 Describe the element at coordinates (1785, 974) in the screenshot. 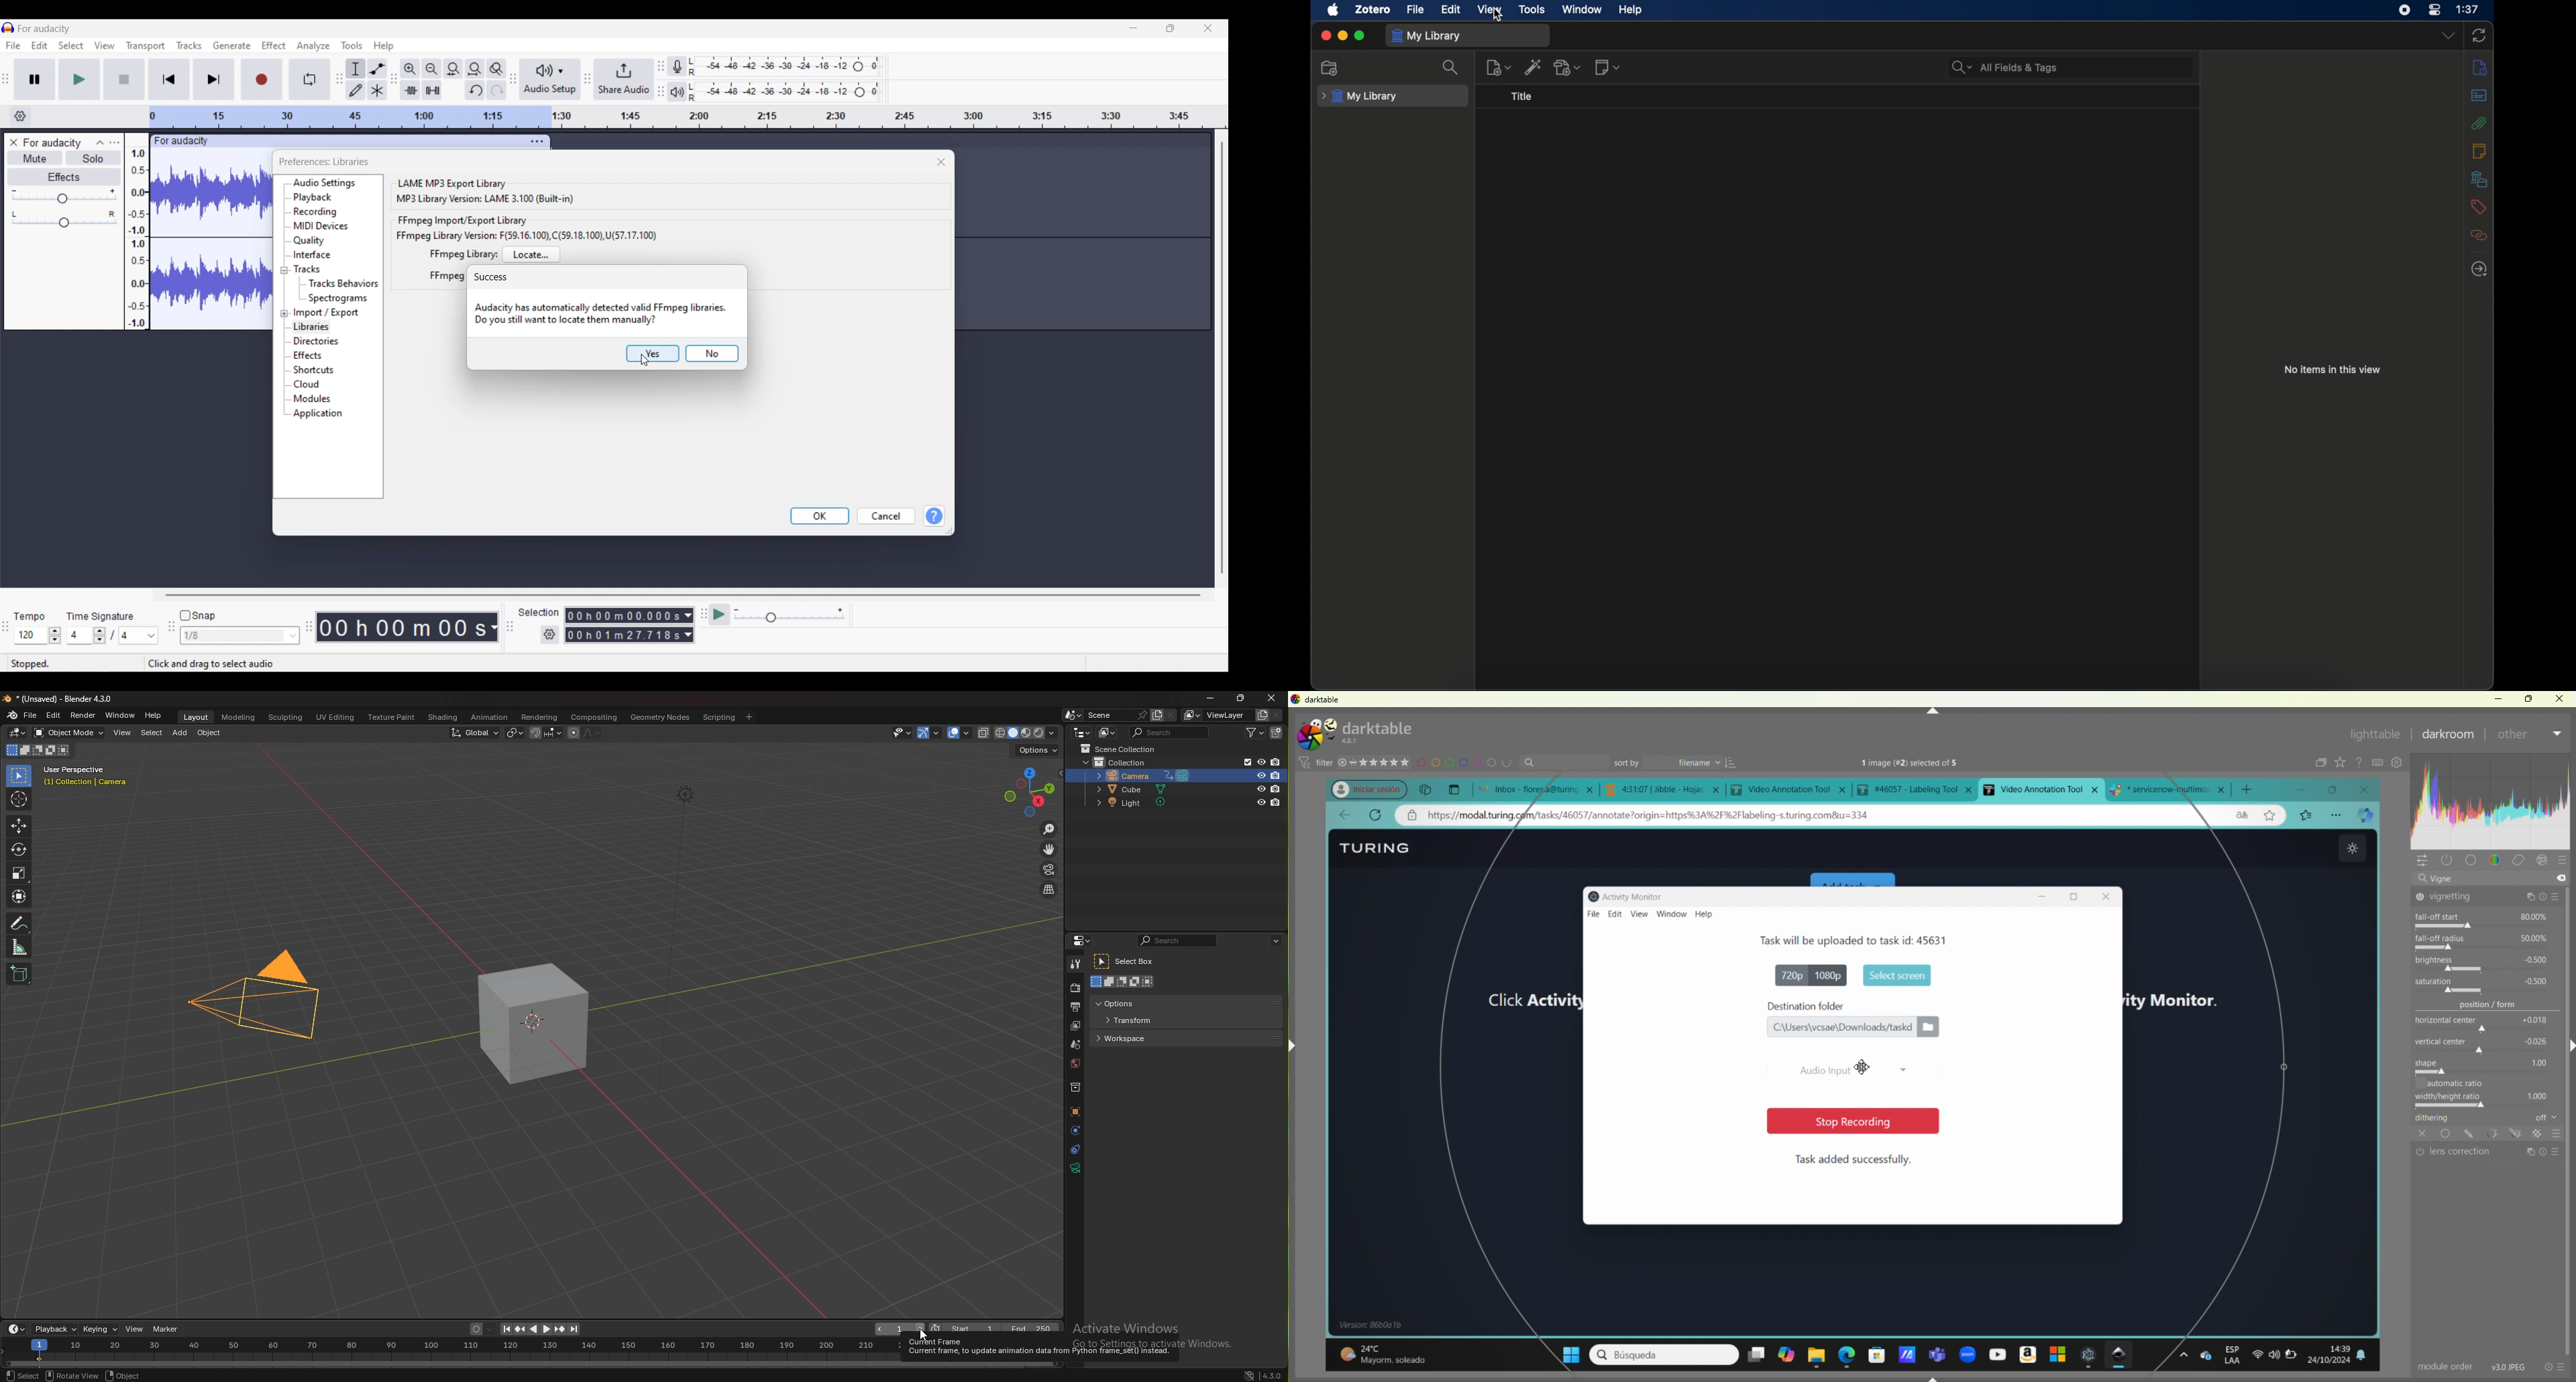

I see `720p` at that location.